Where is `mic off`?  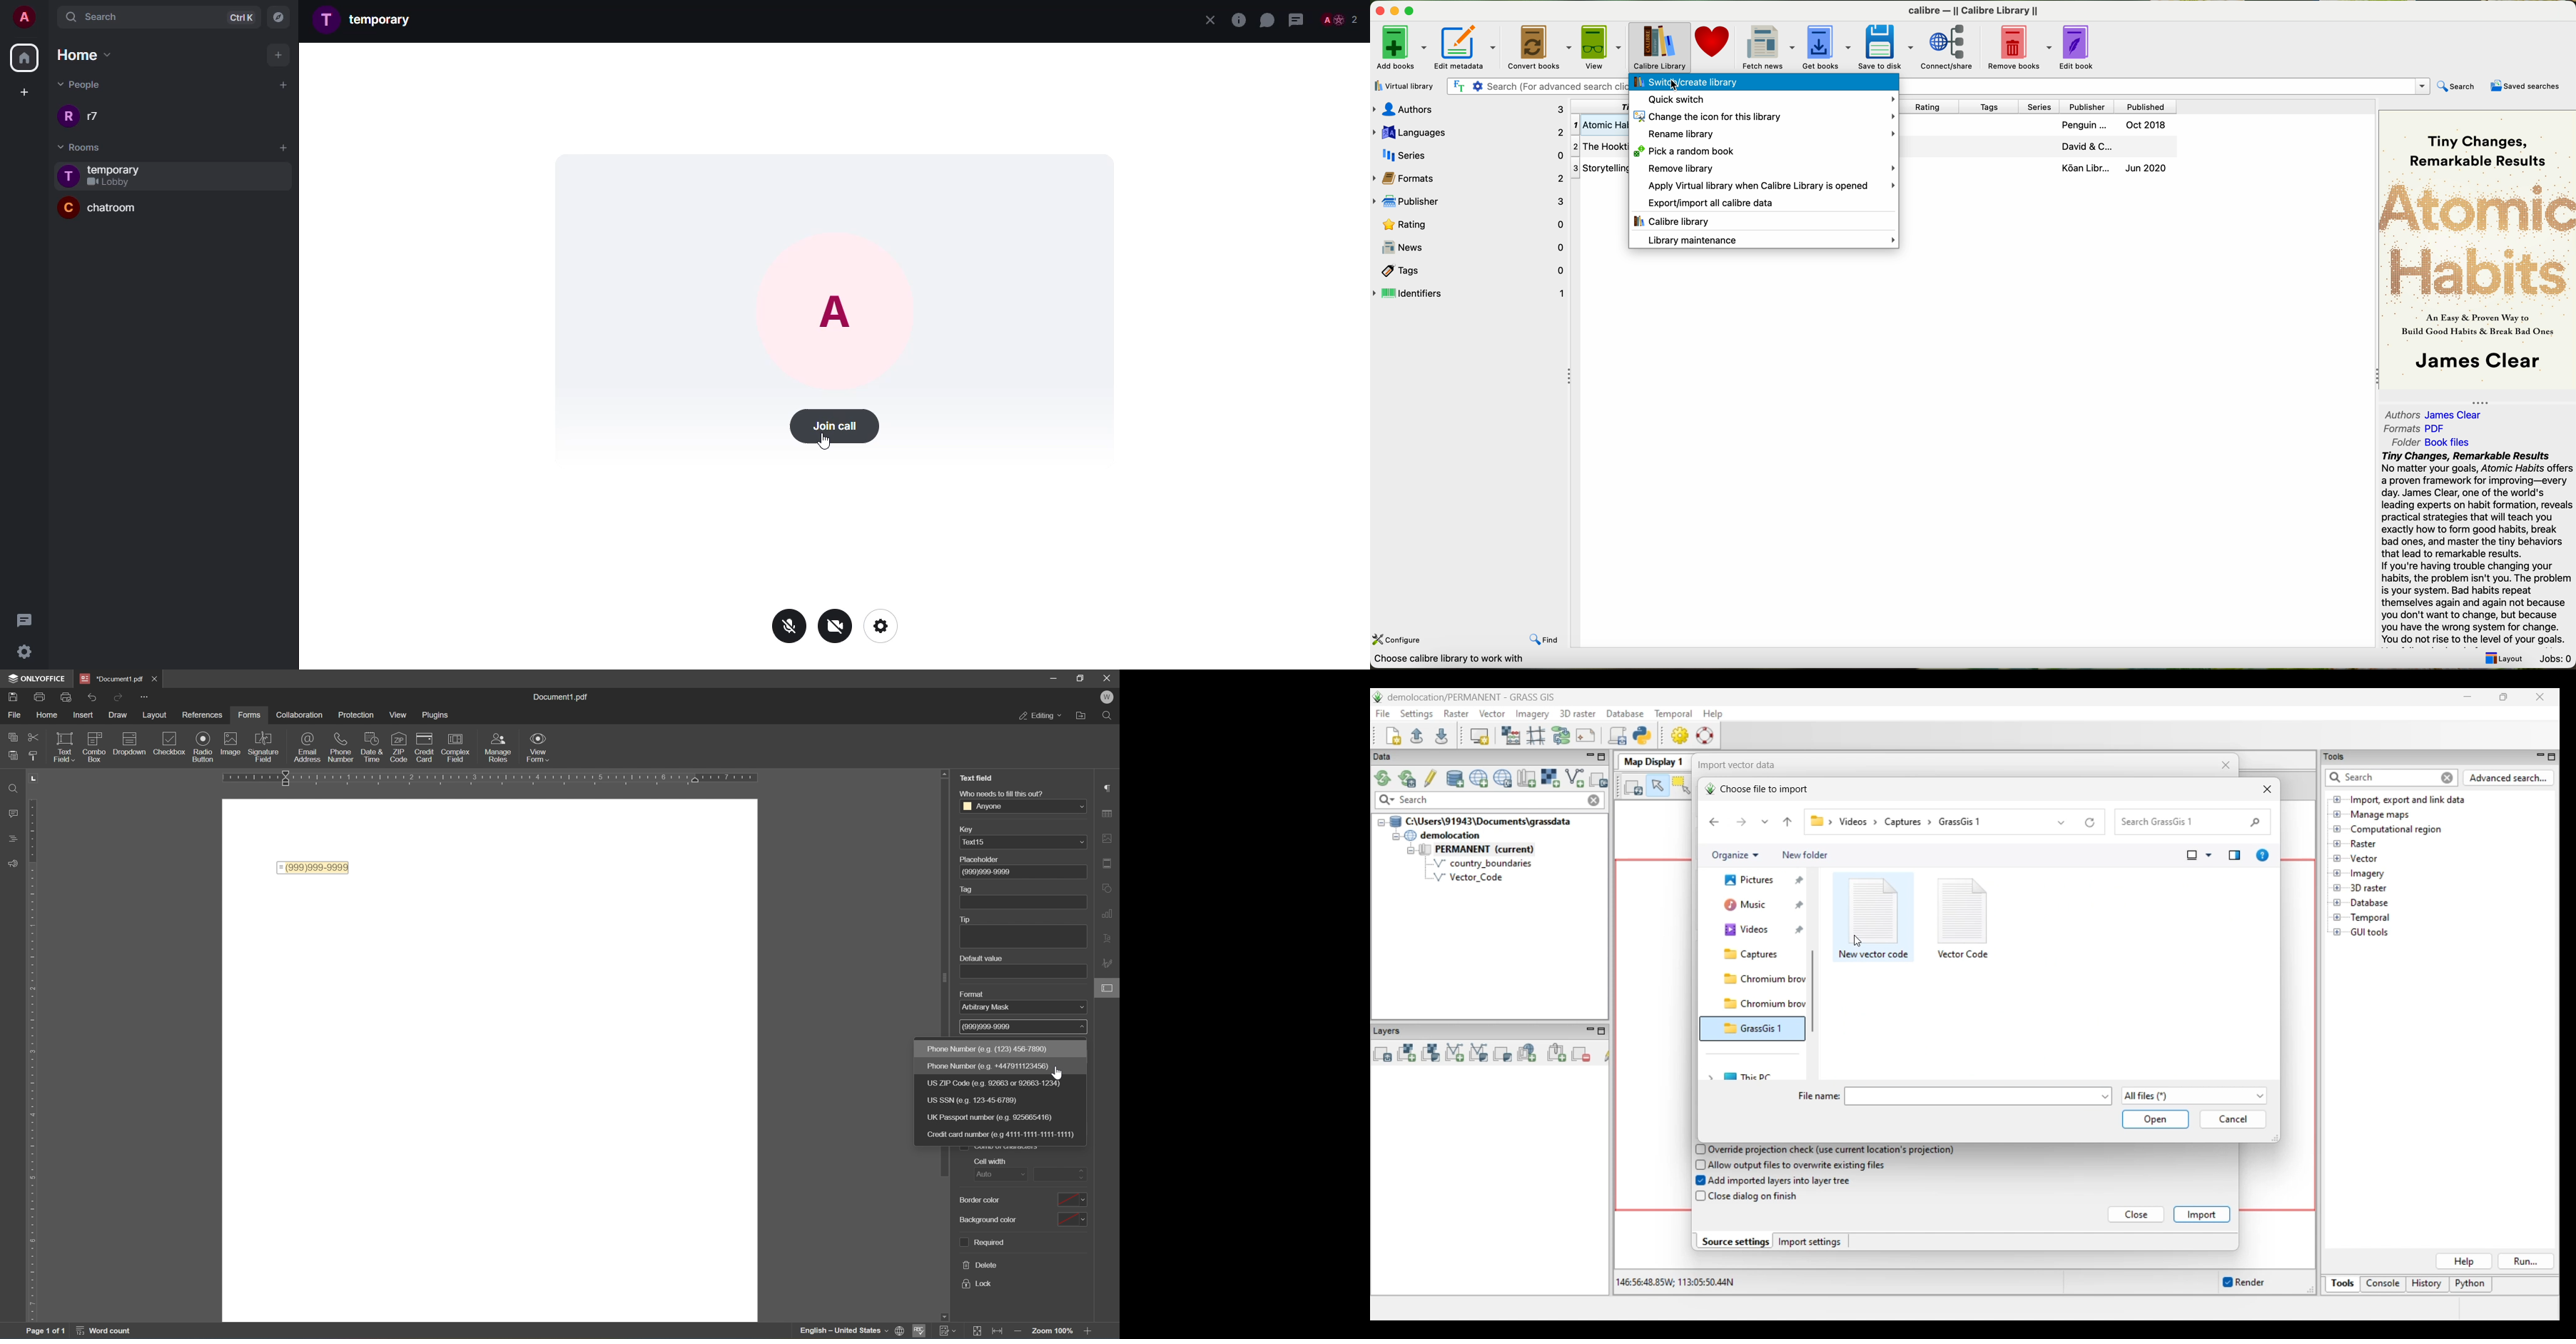
mic off is located at coordinates (791, 625).